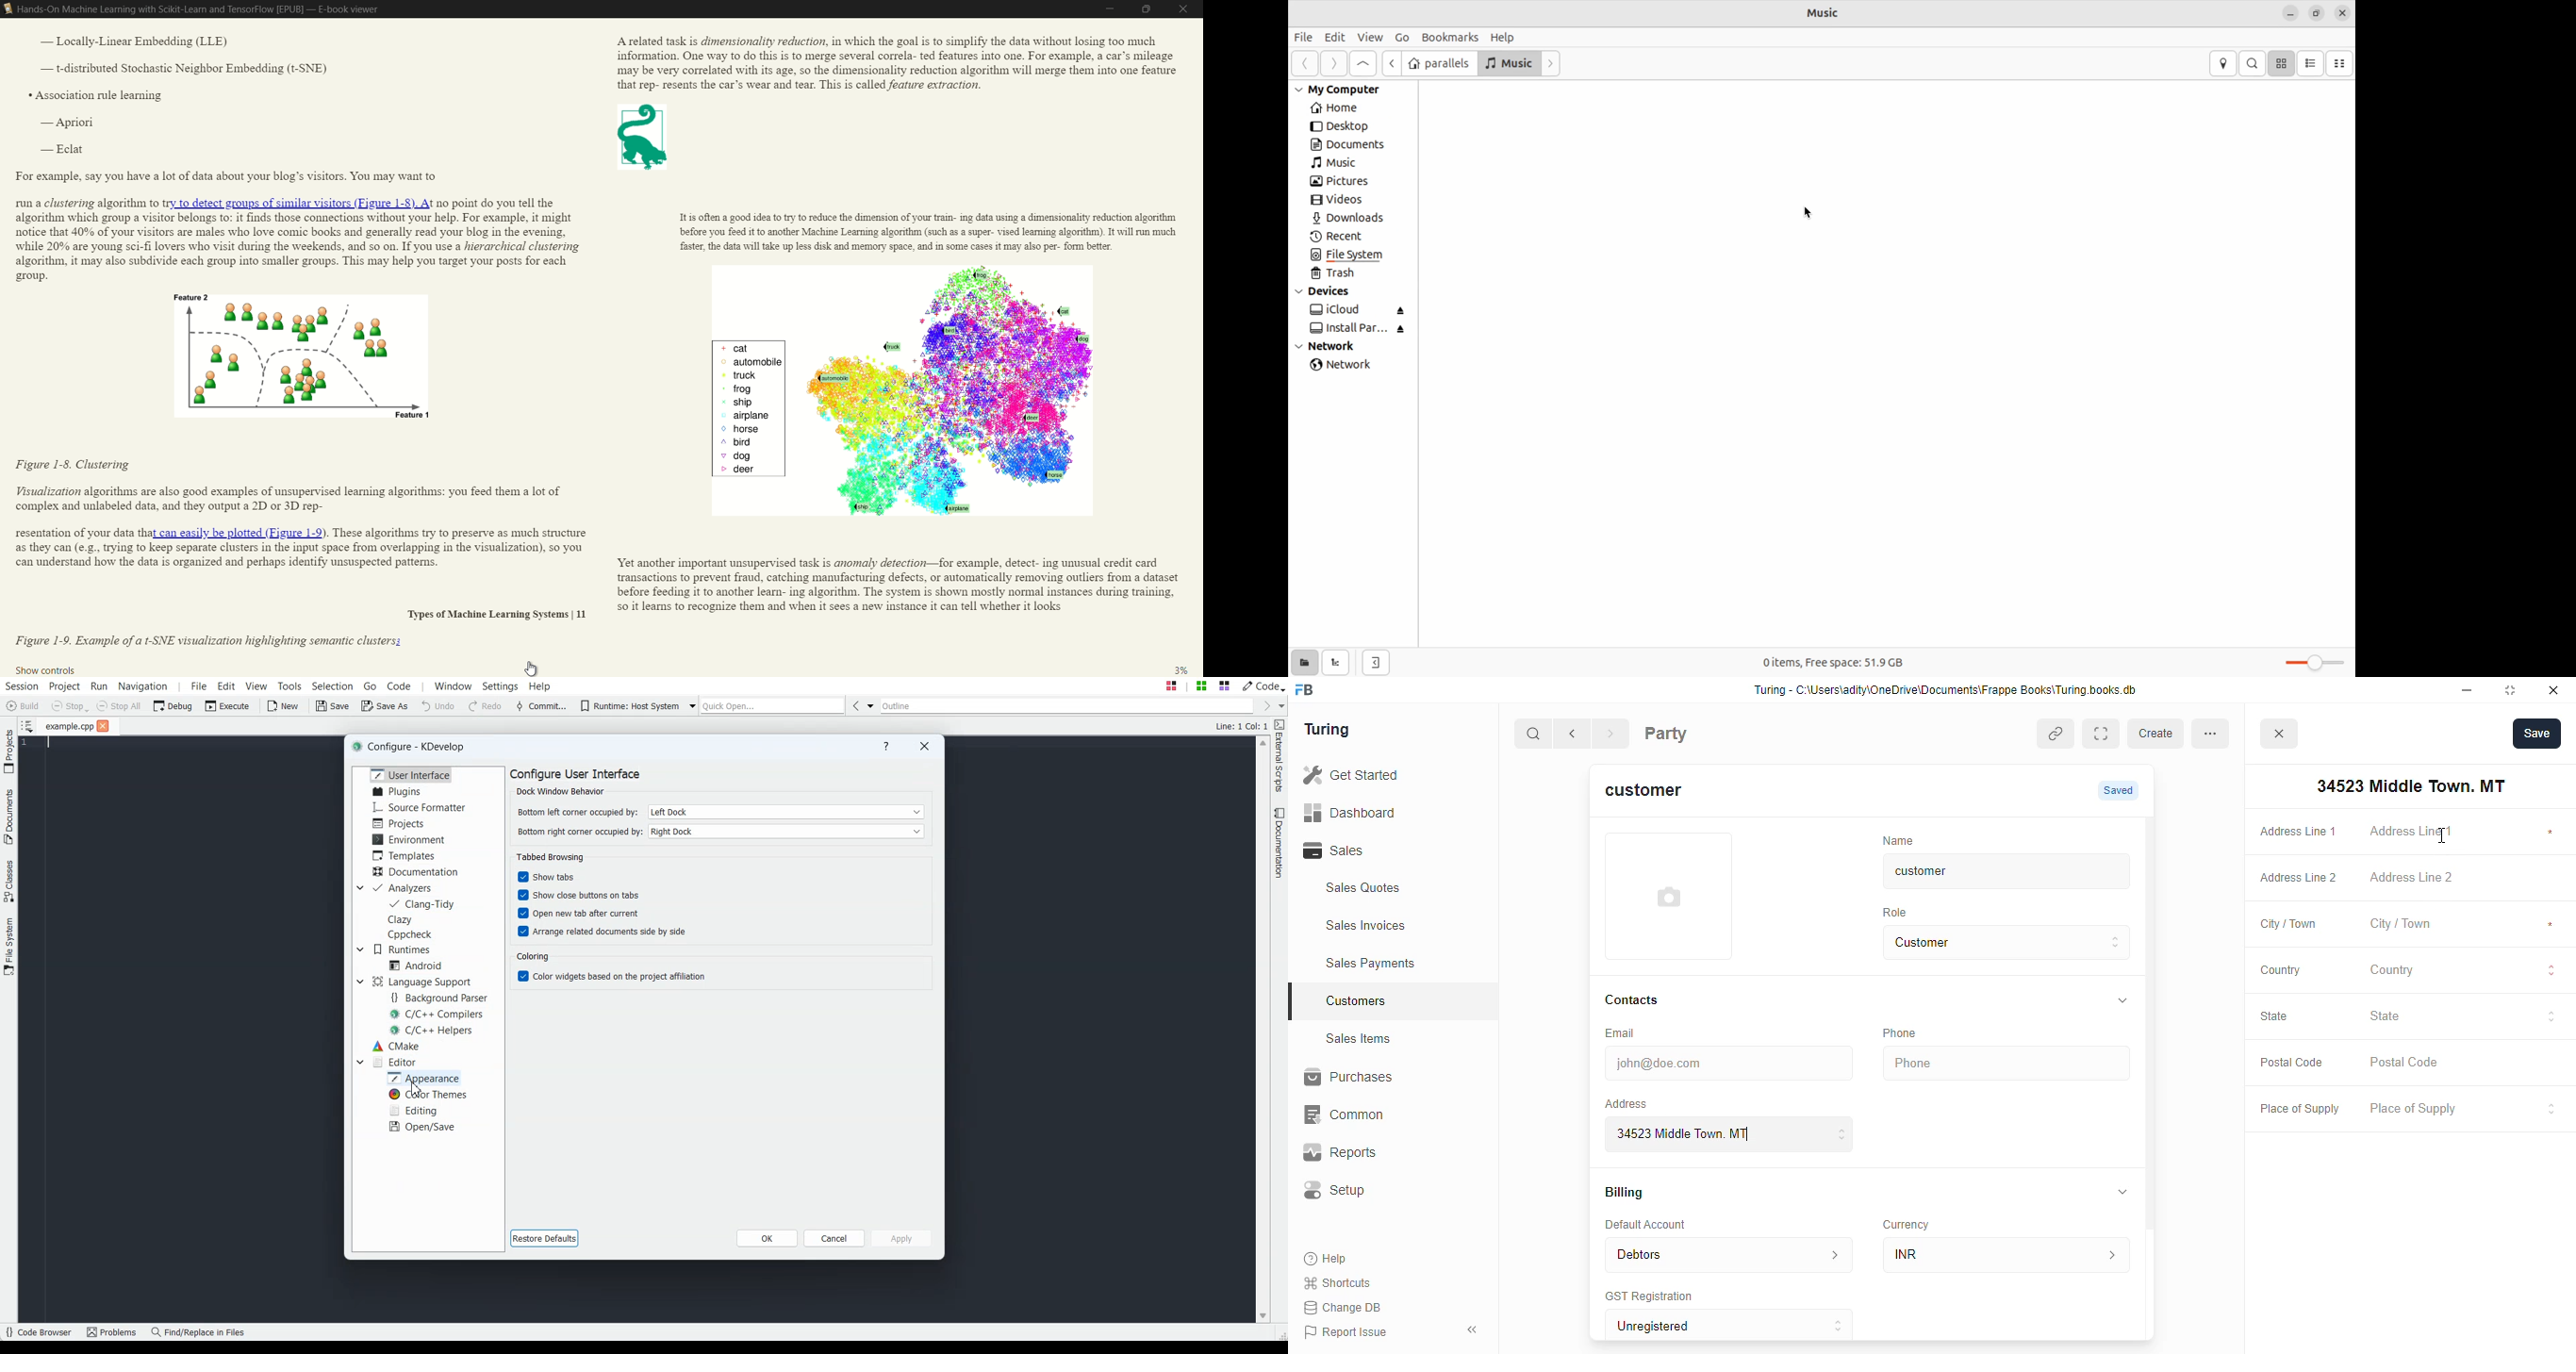  What do you see at coordinates (1393, 1039) in the screenshot?
I see `Sales Items.` at bounding box center [1393, 1039].